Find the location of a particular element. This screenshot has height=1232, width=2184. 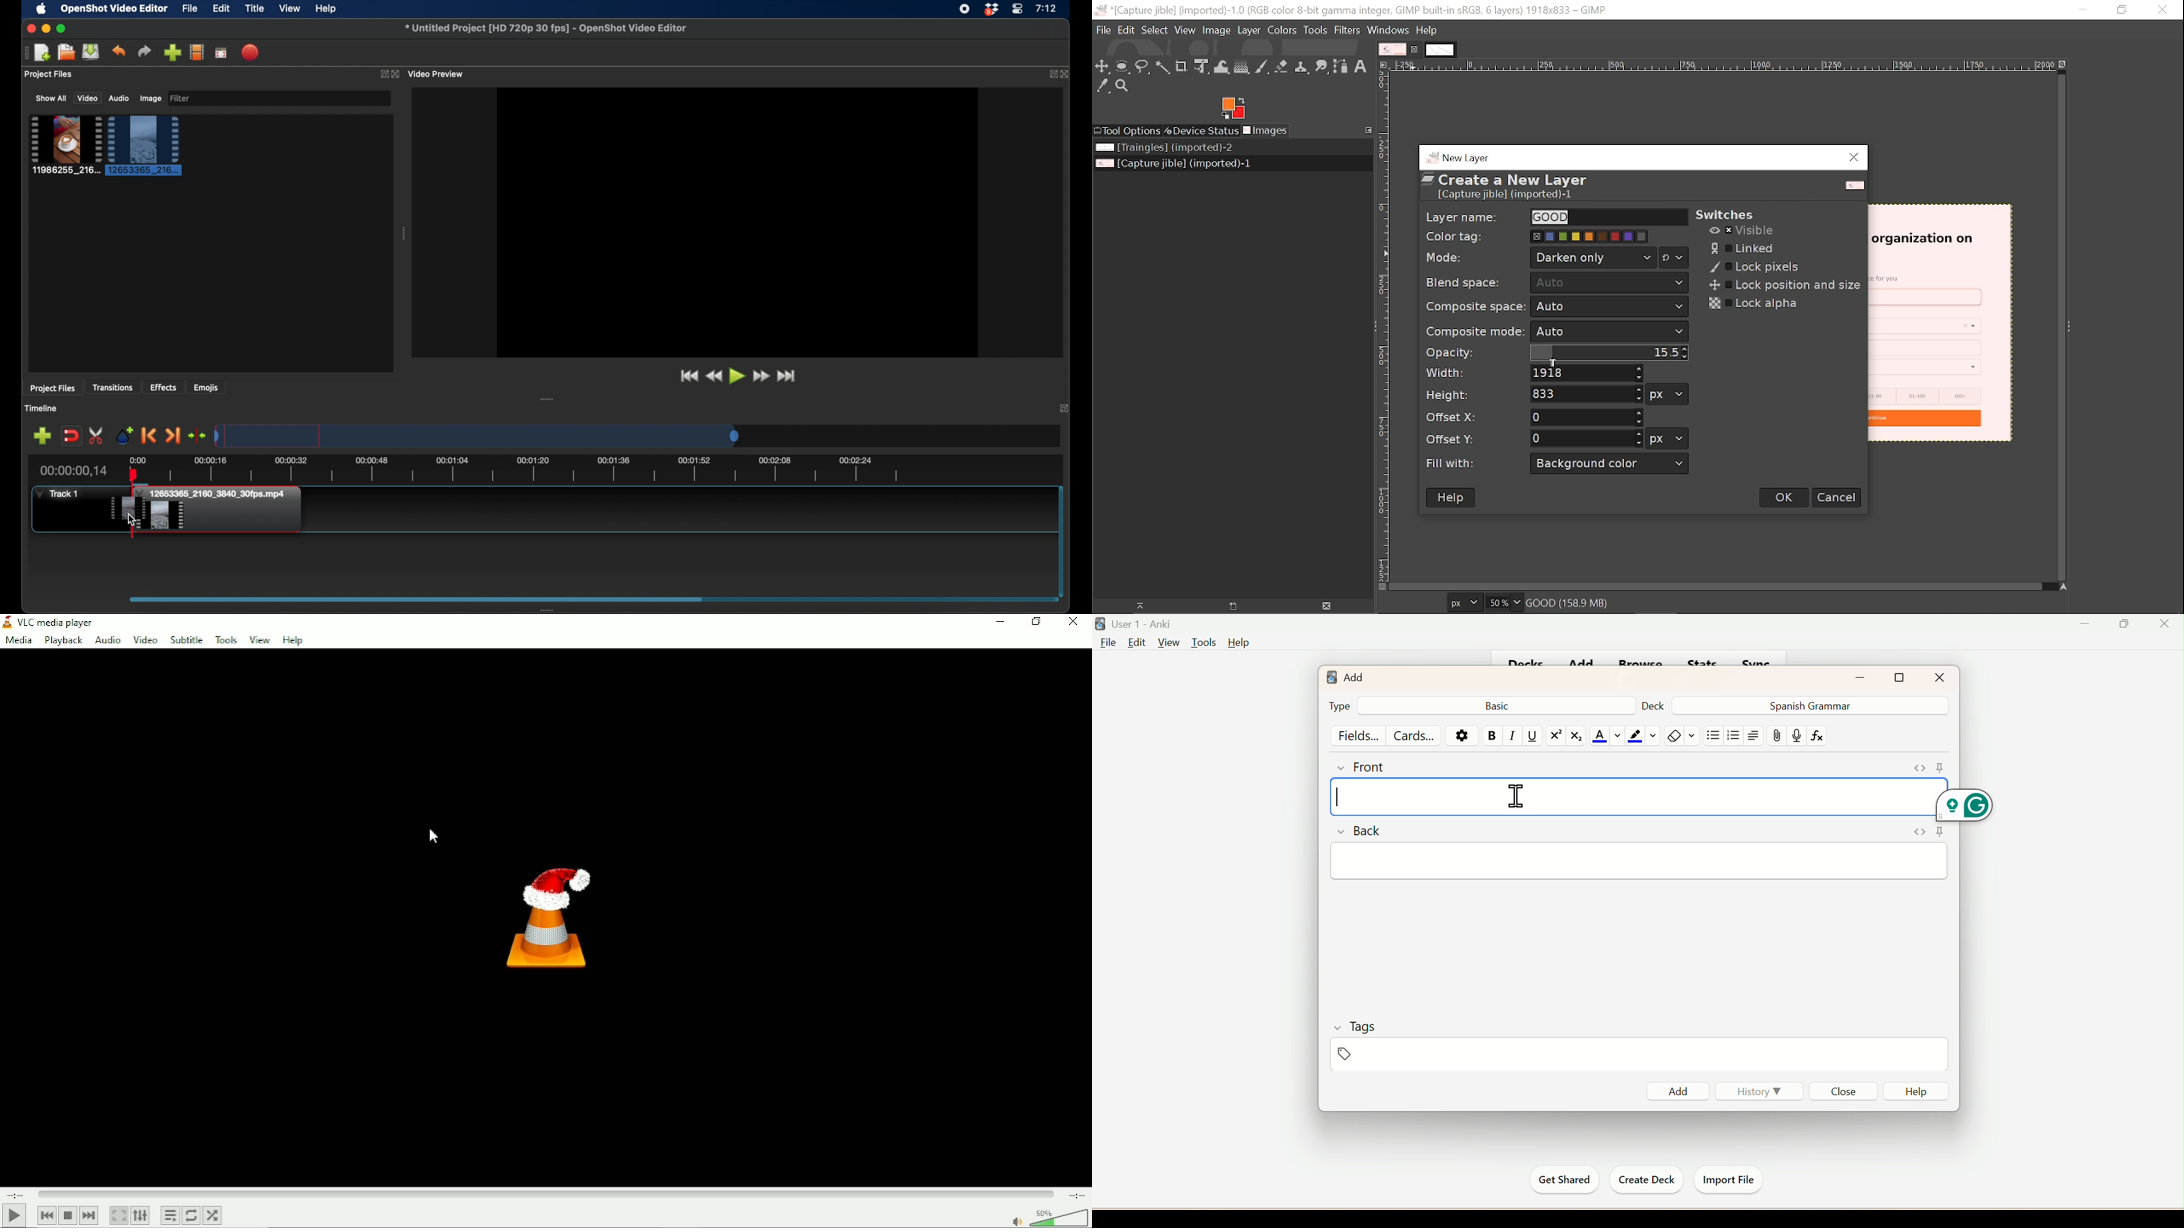

Unorgganised List is located at coordinates (1713, 736).